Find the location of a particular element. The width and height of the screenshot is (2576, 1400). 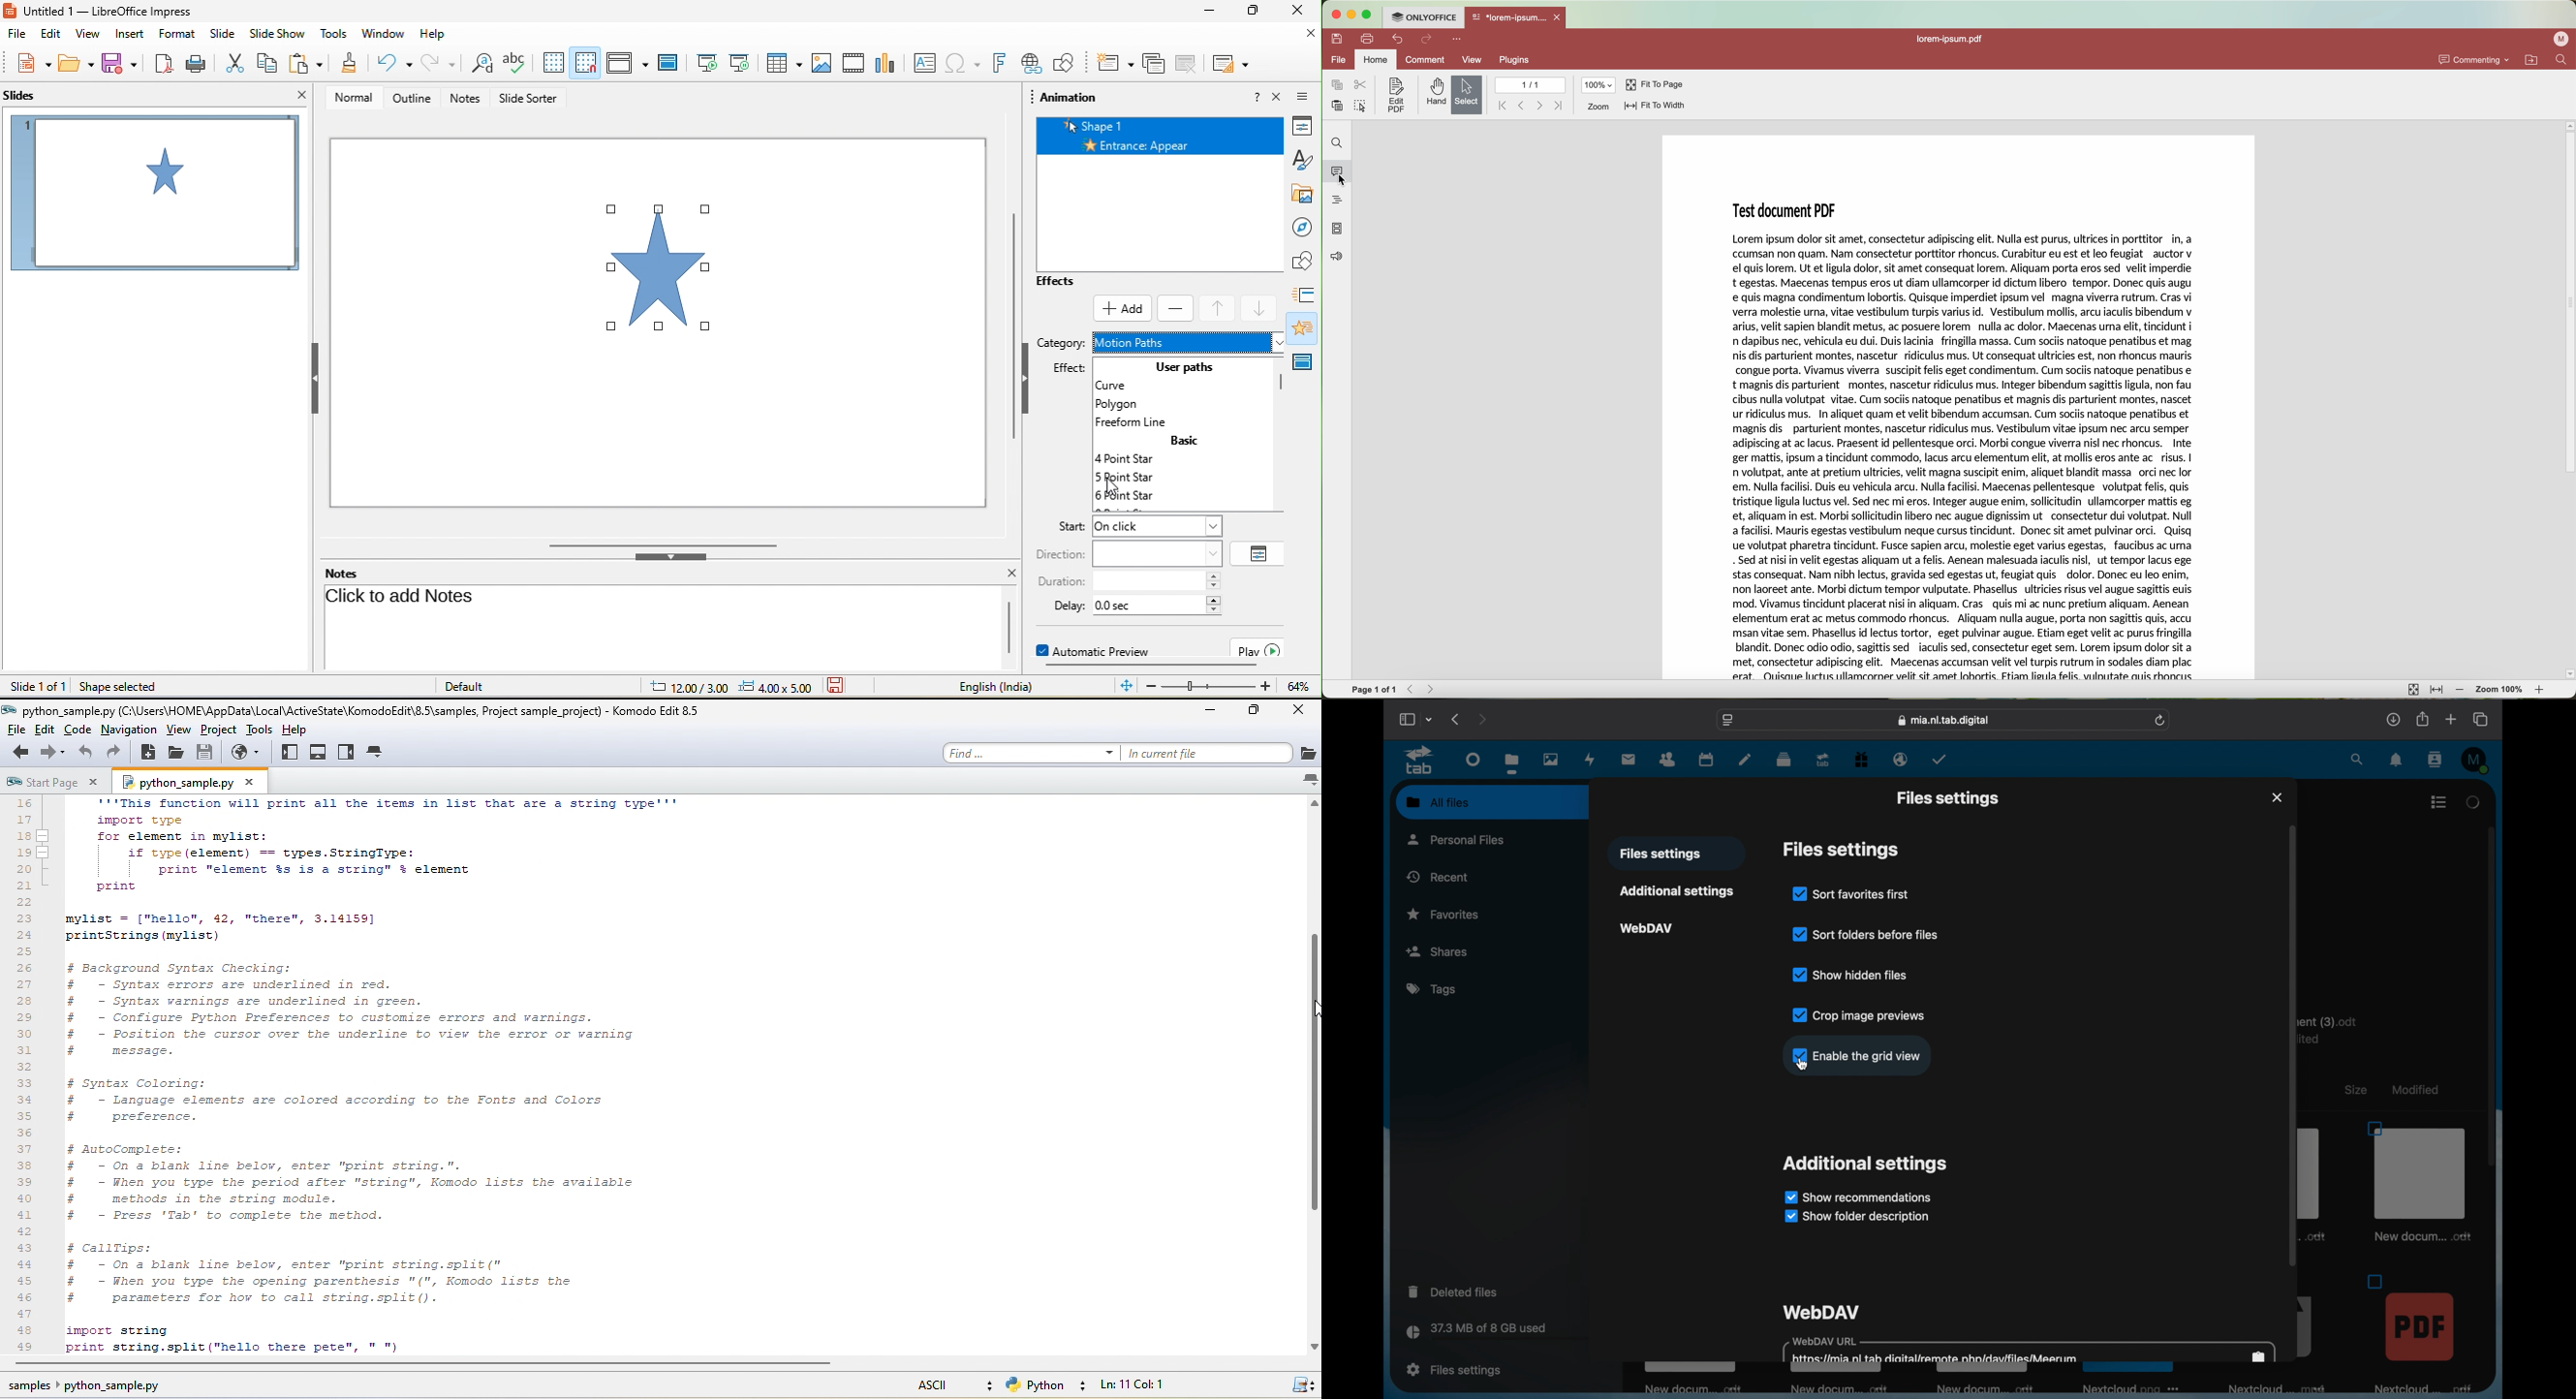

mail is located at coordinates (1629, 759).